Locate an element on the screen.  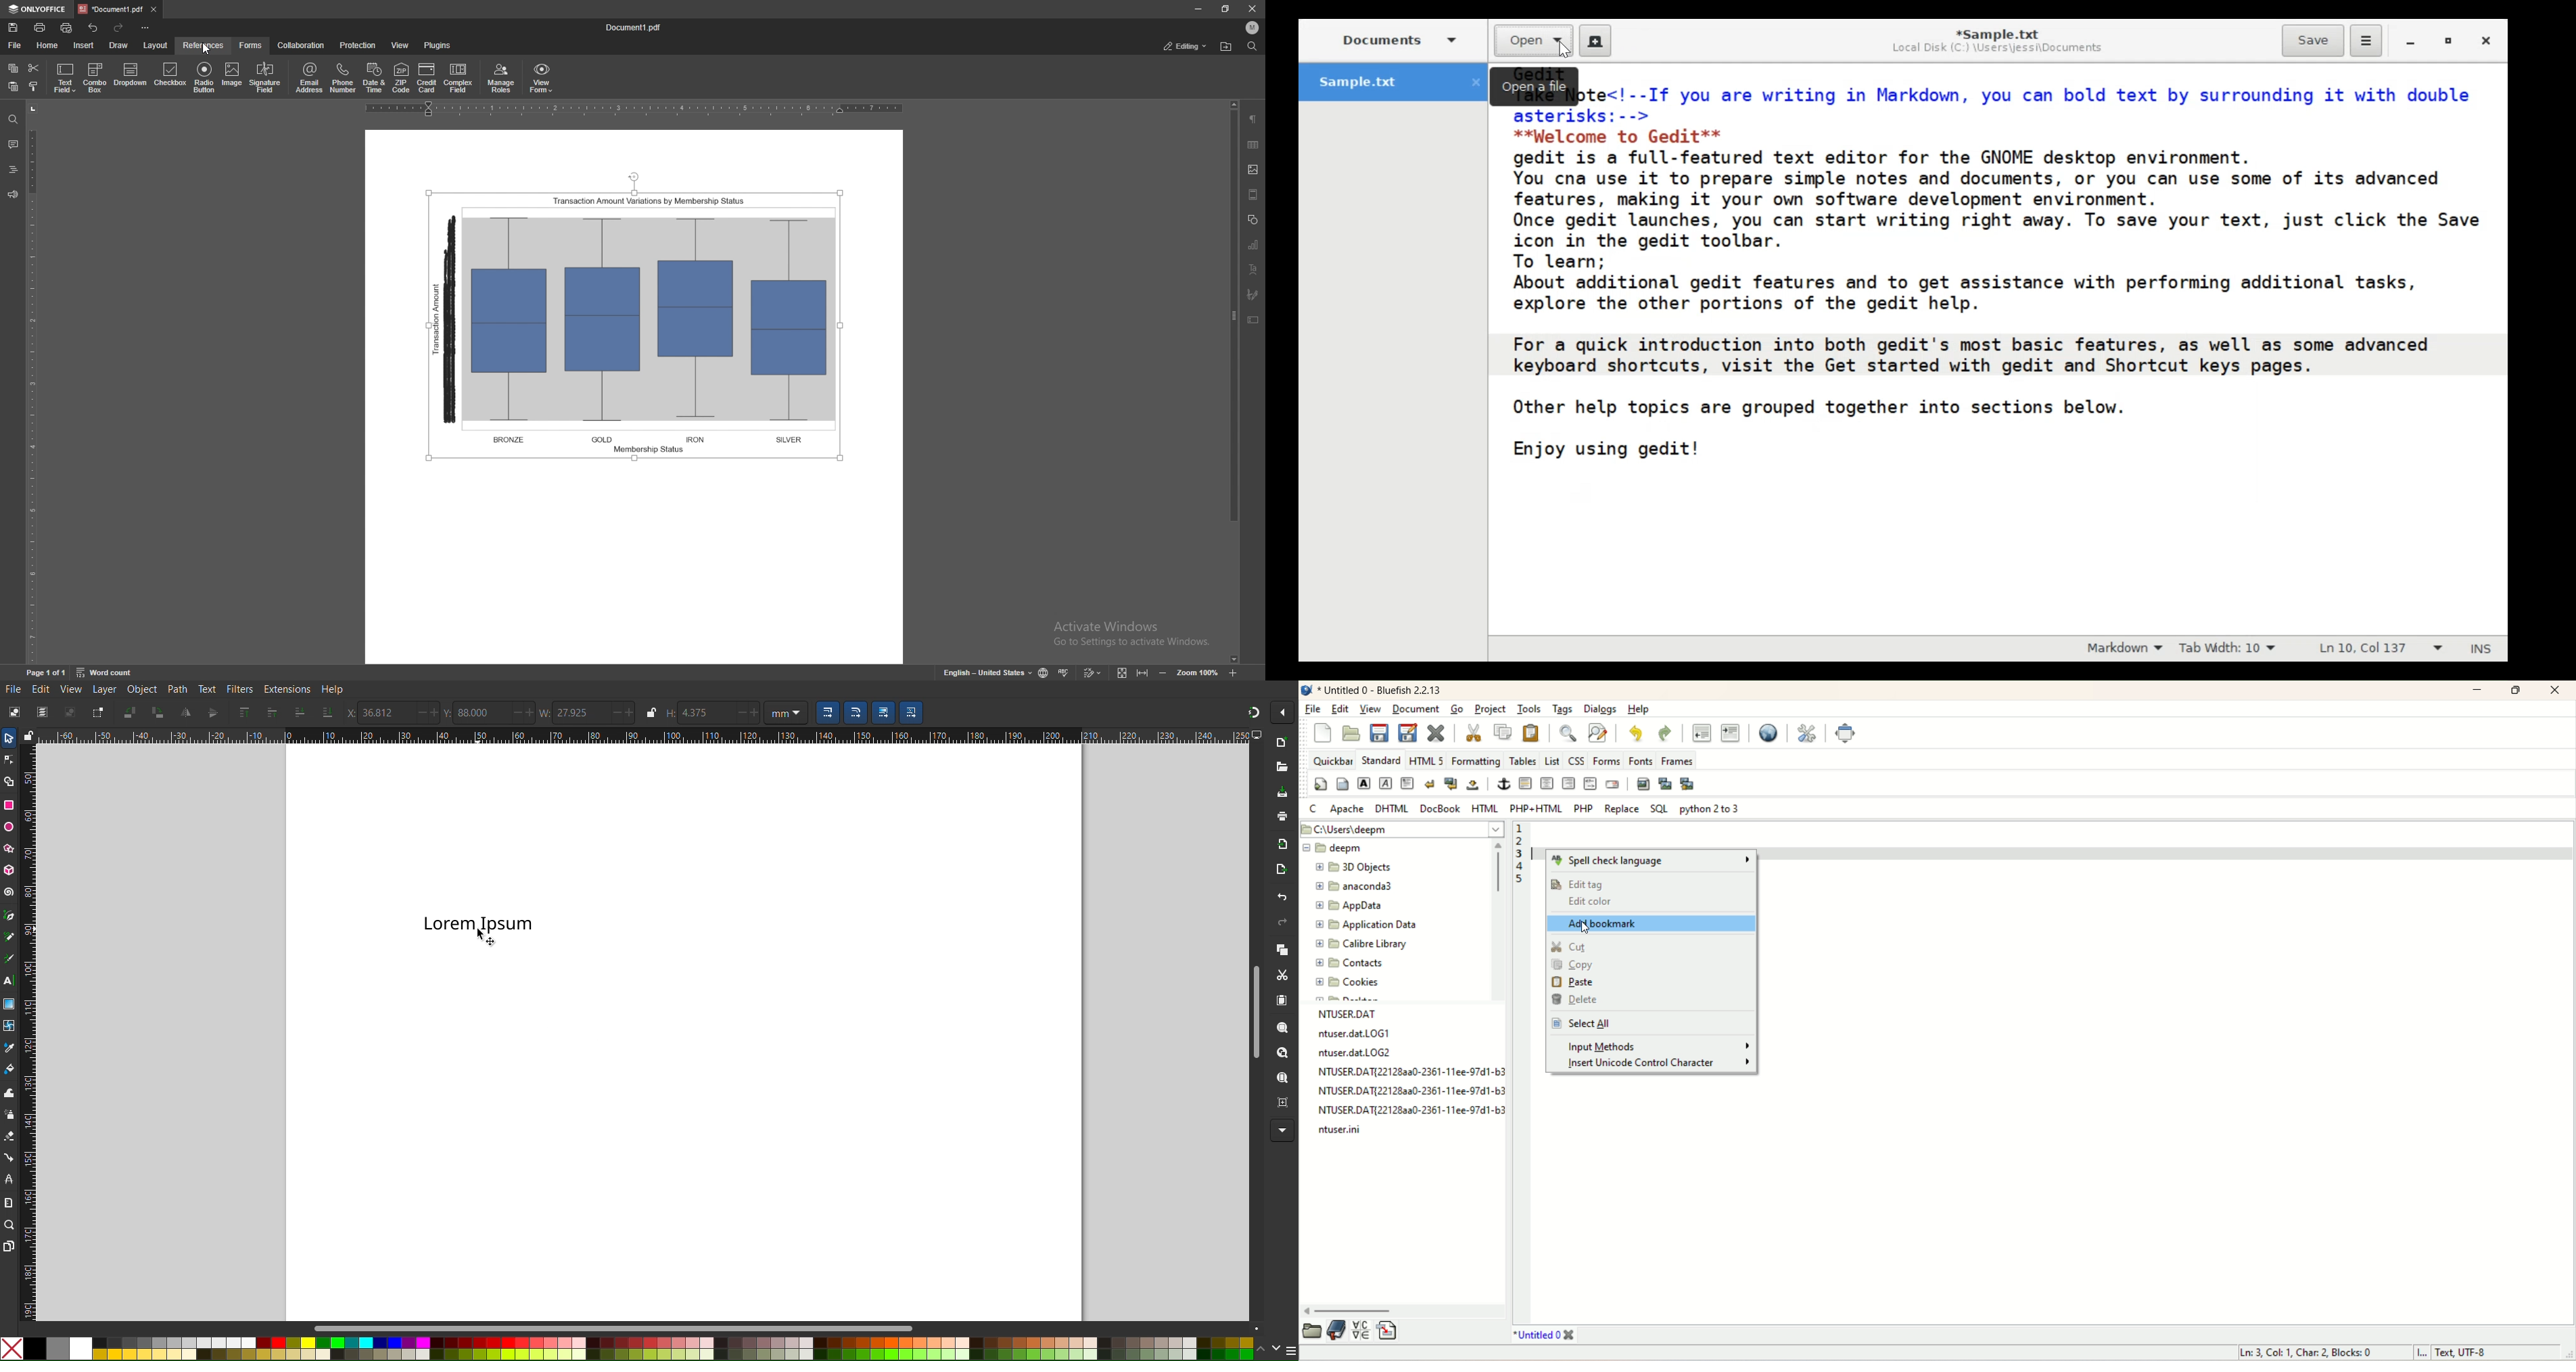
plugins is located at coordinates (436, 45).